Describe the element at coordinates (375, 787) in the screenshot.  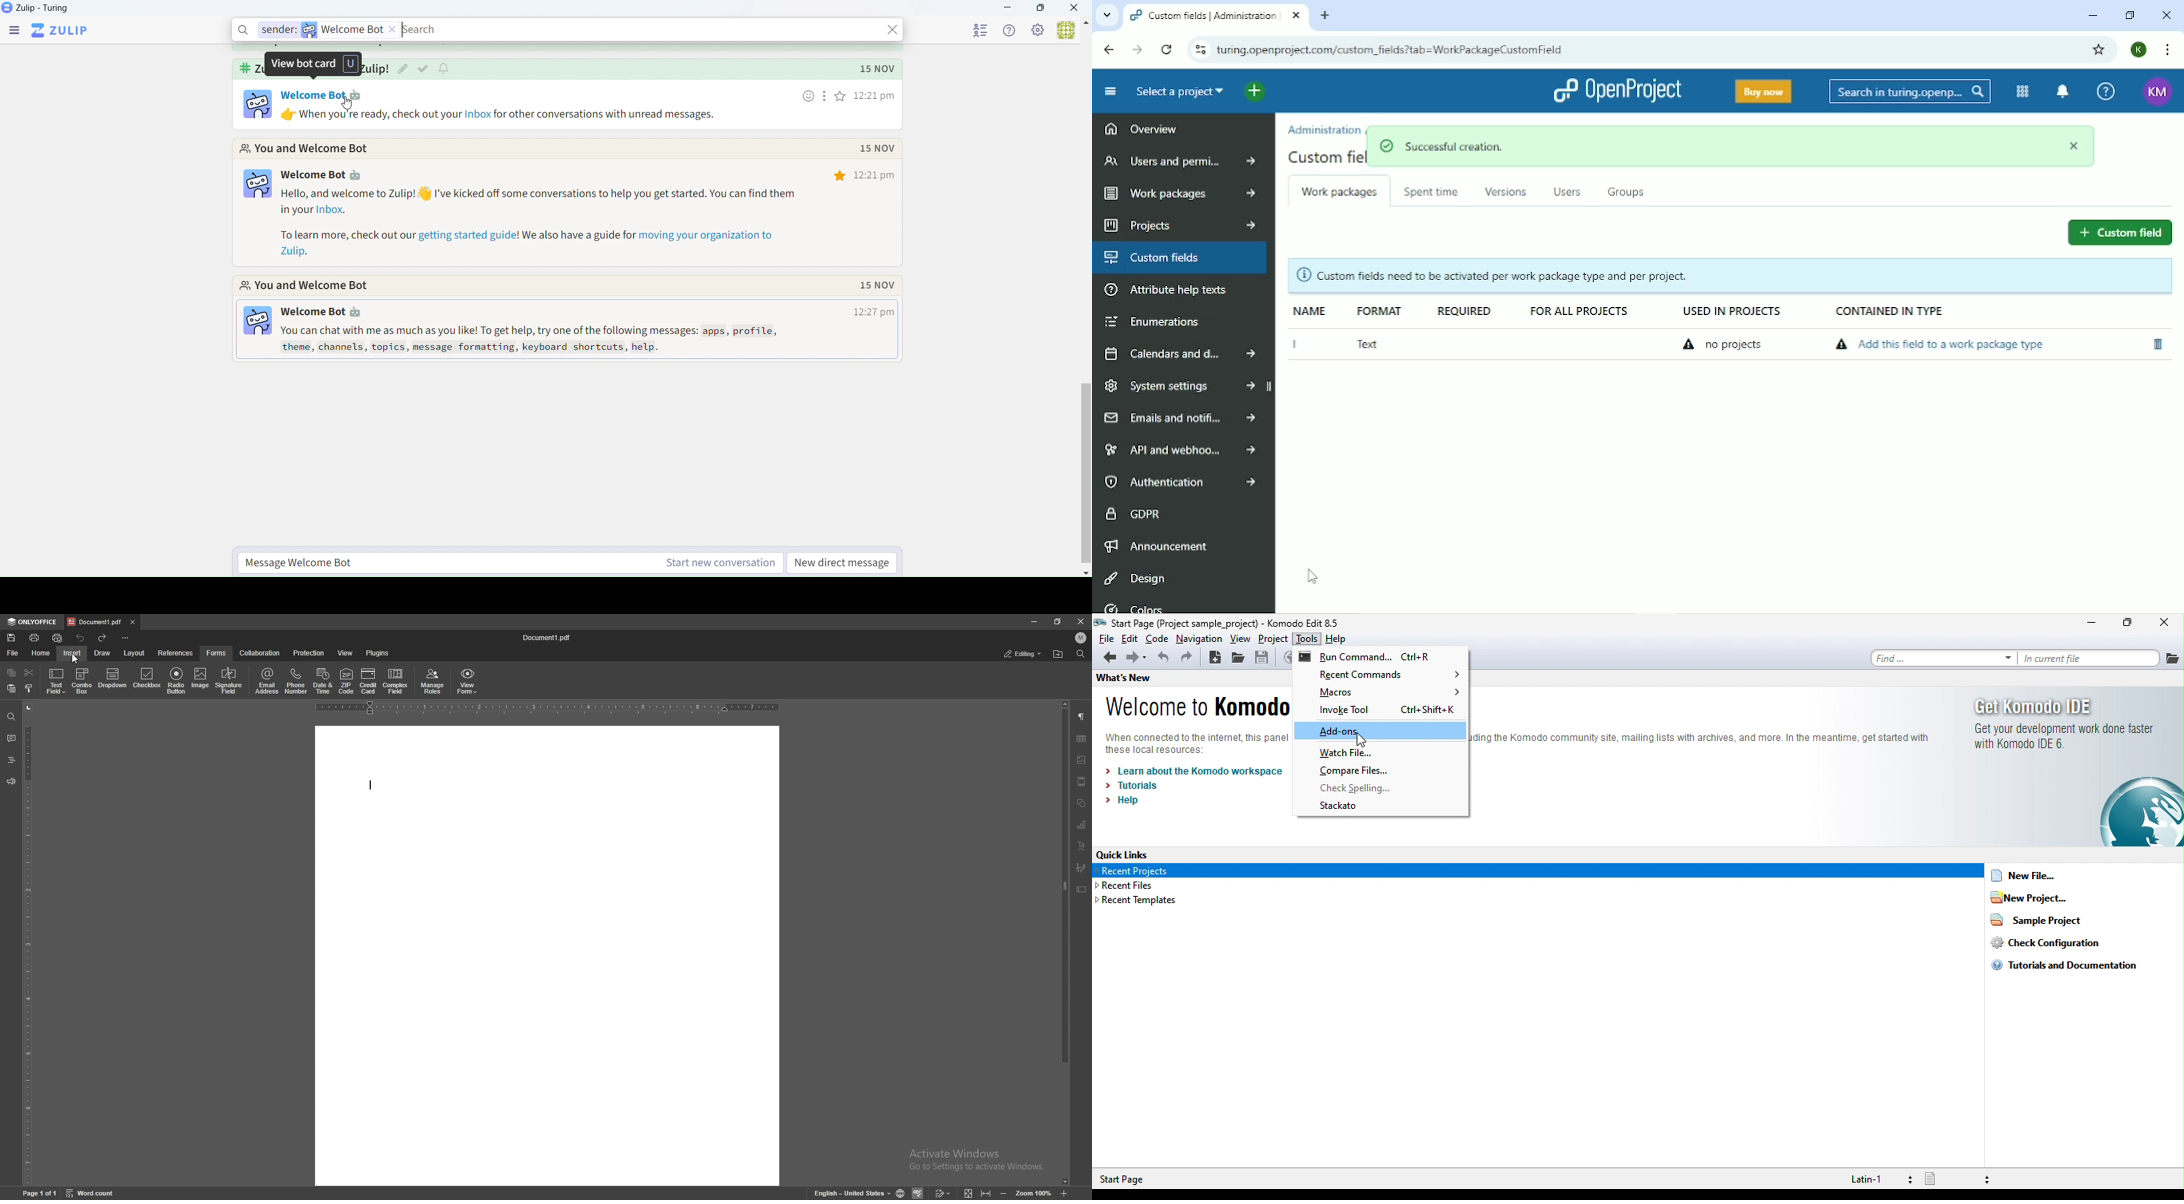
I see `text cursor` at that location.